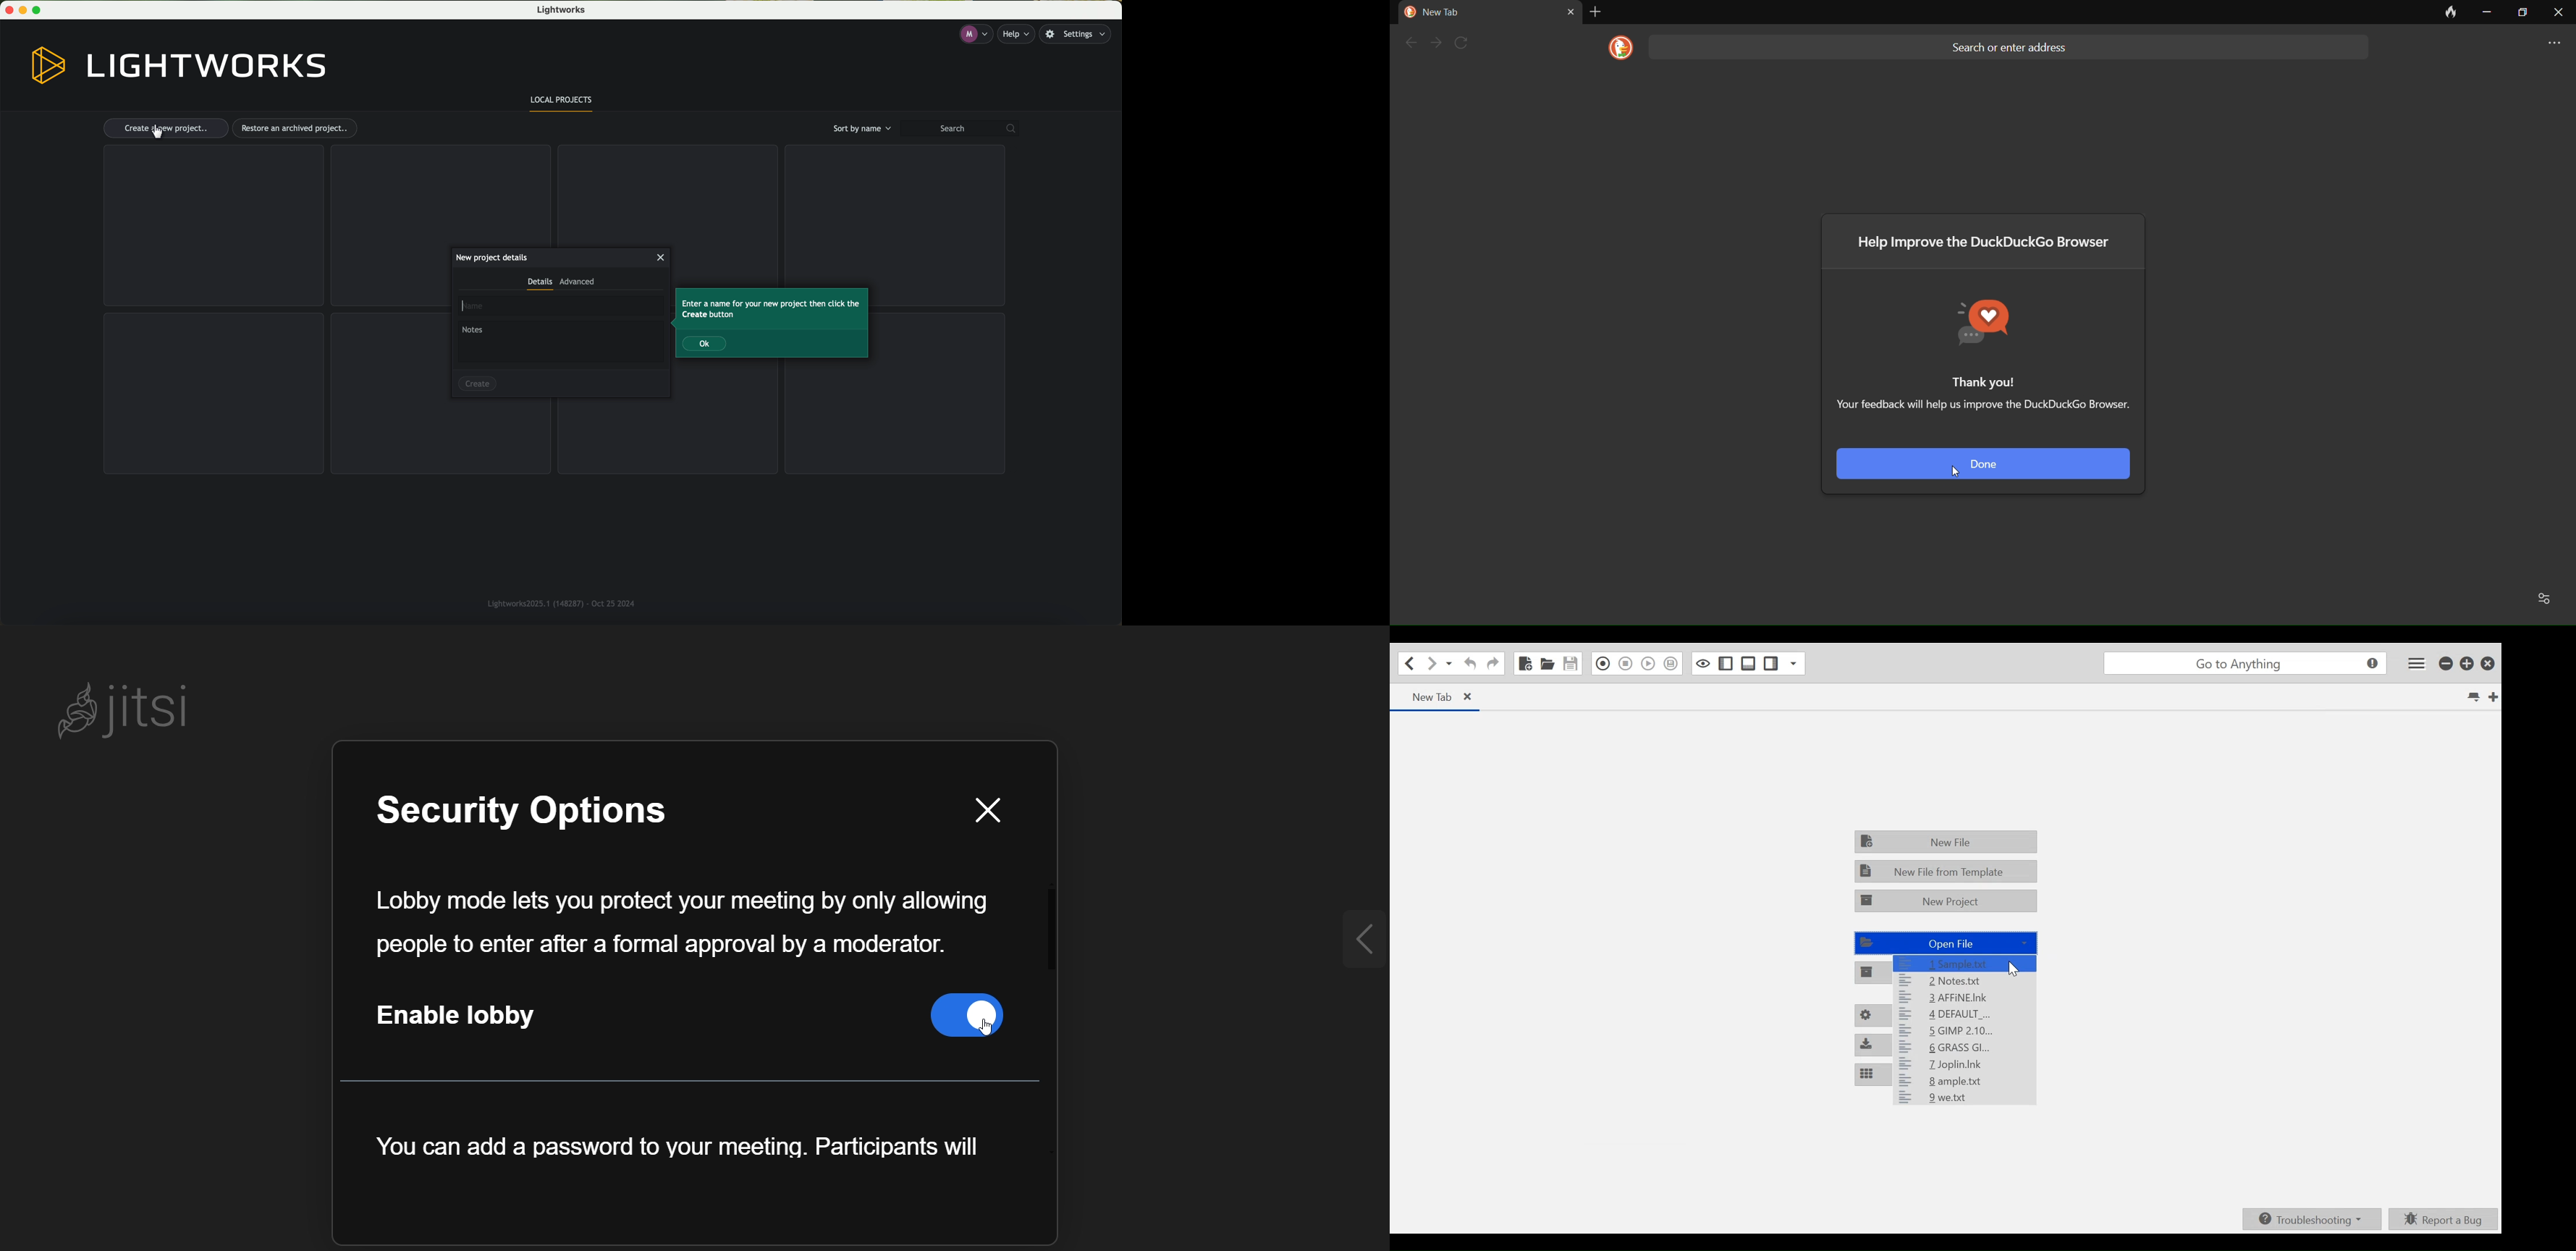 This screenshot has height=1260, width=2576. What do you see at coordinates (2521, 12) in the screenshot?
I see `maximize` at bounding box center [2521, 12].